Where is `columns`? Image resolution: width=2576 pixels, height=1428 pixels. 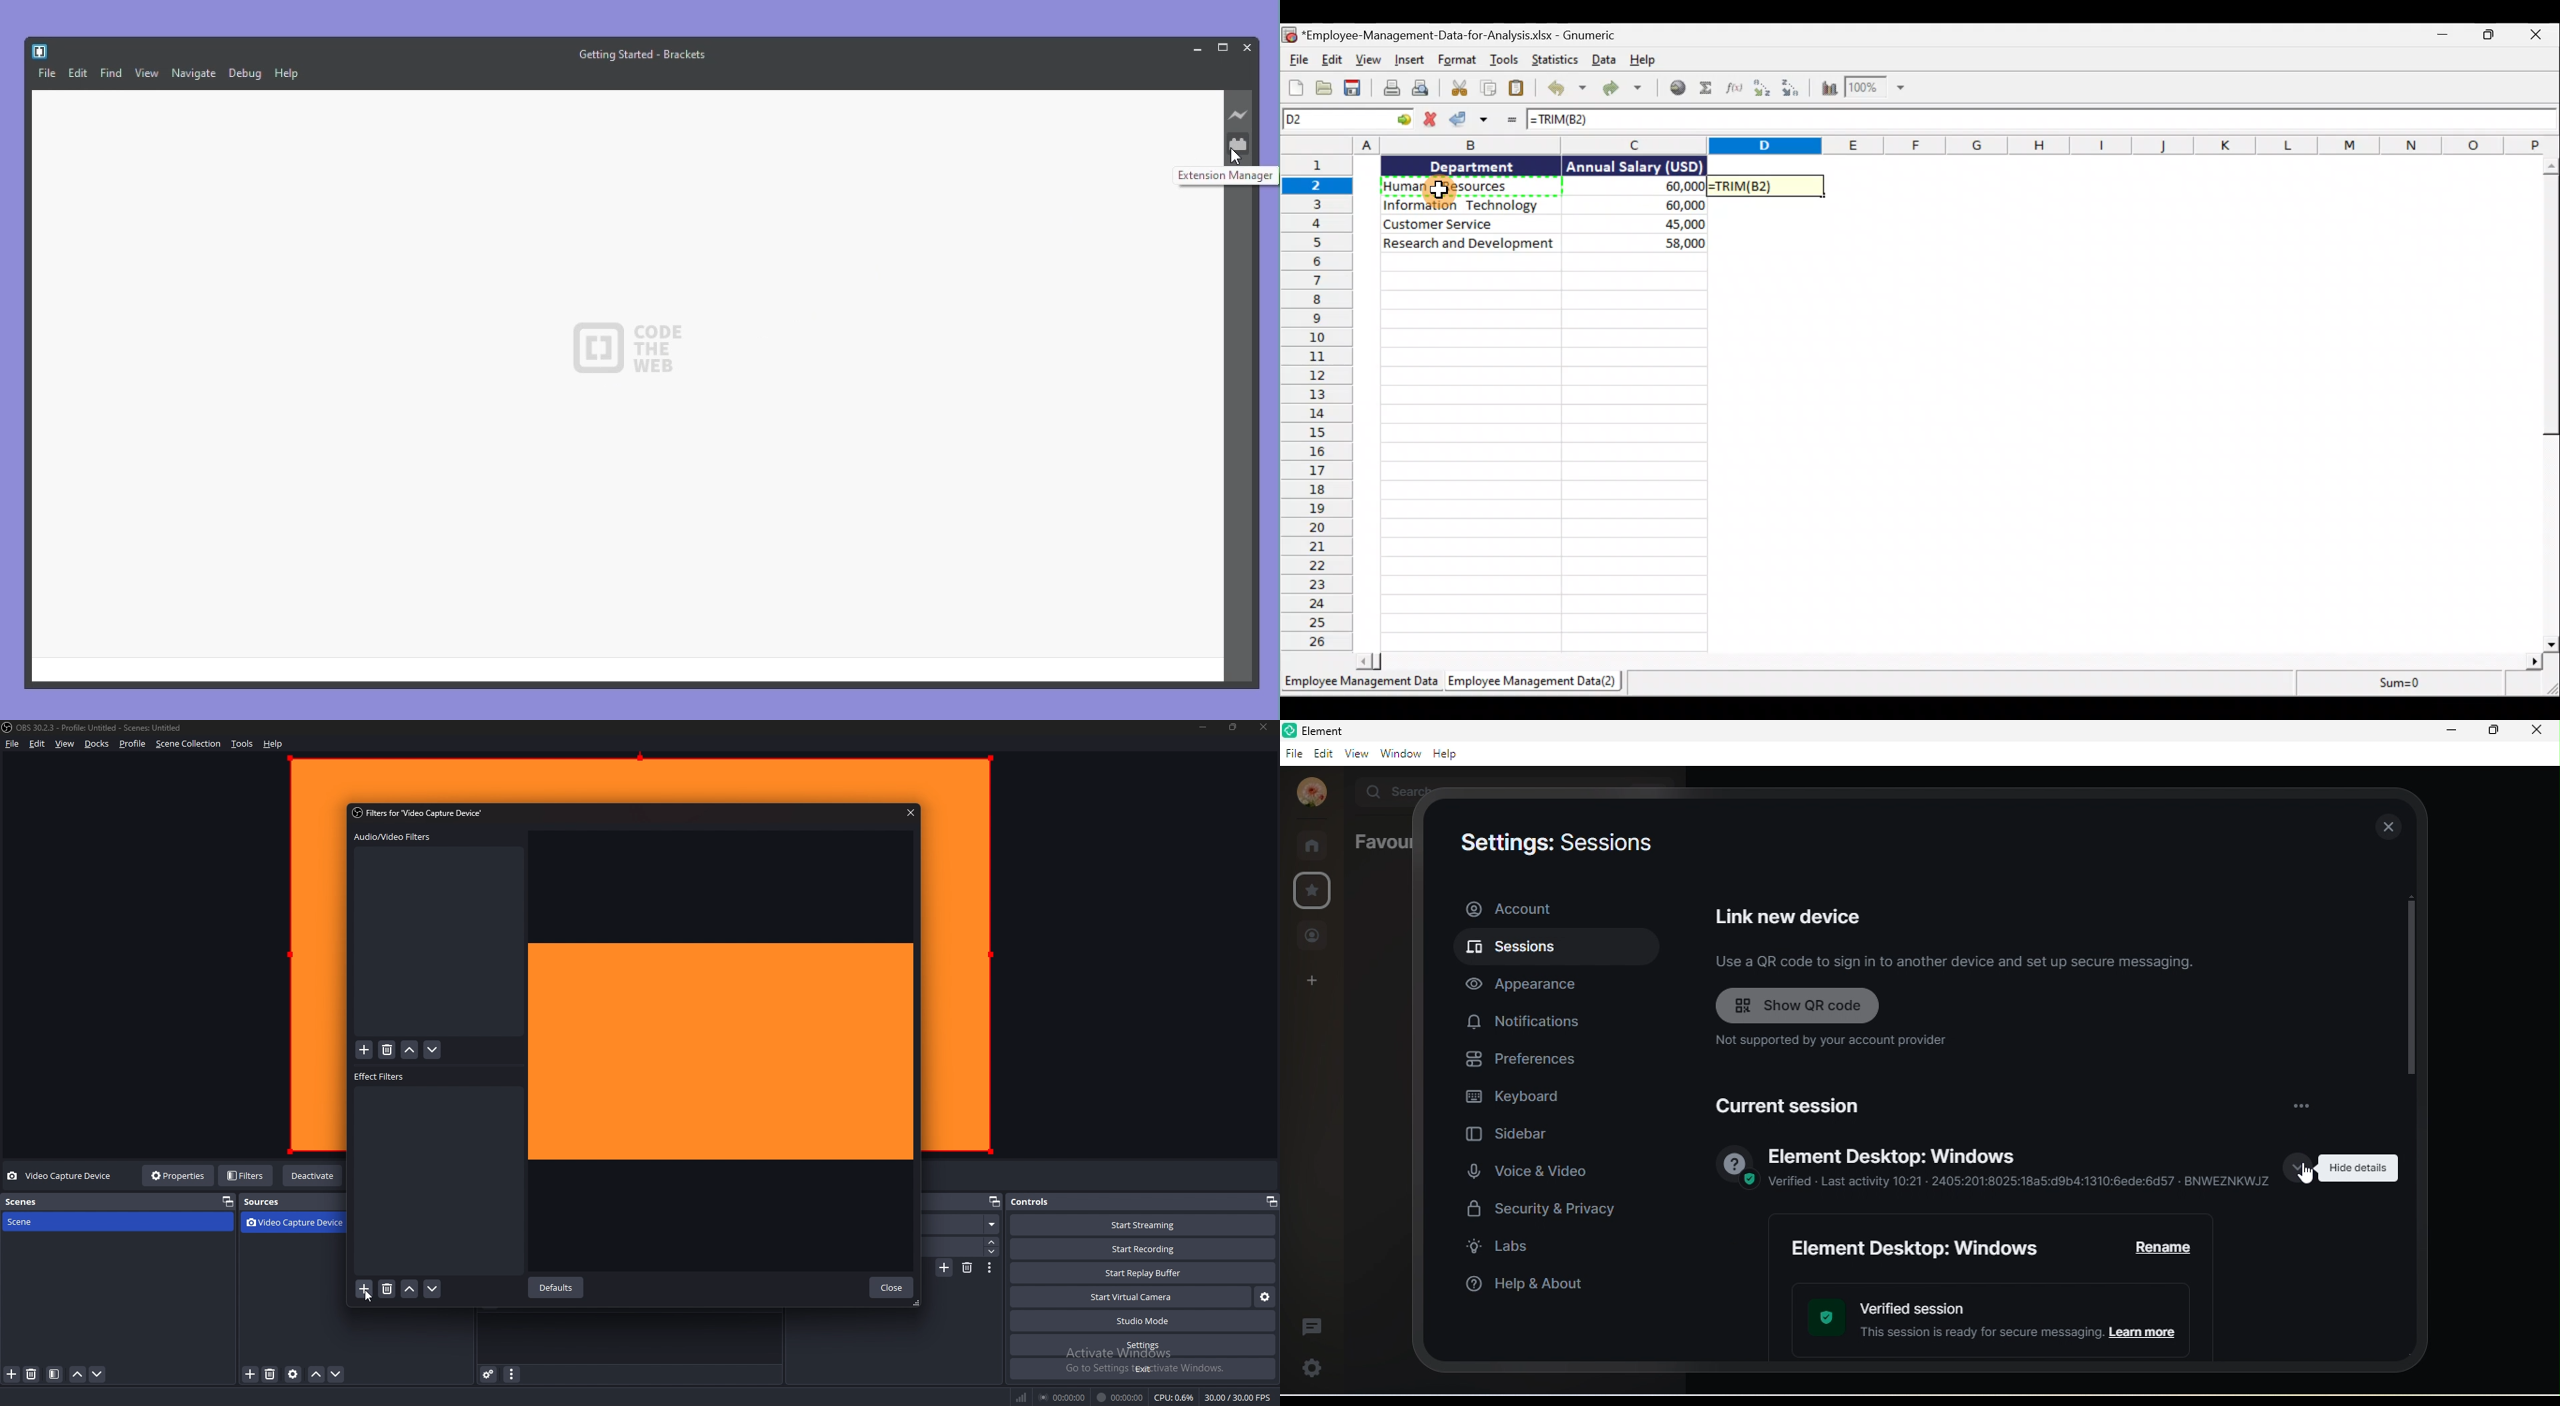
columns is located at coordinates (1401, 145).